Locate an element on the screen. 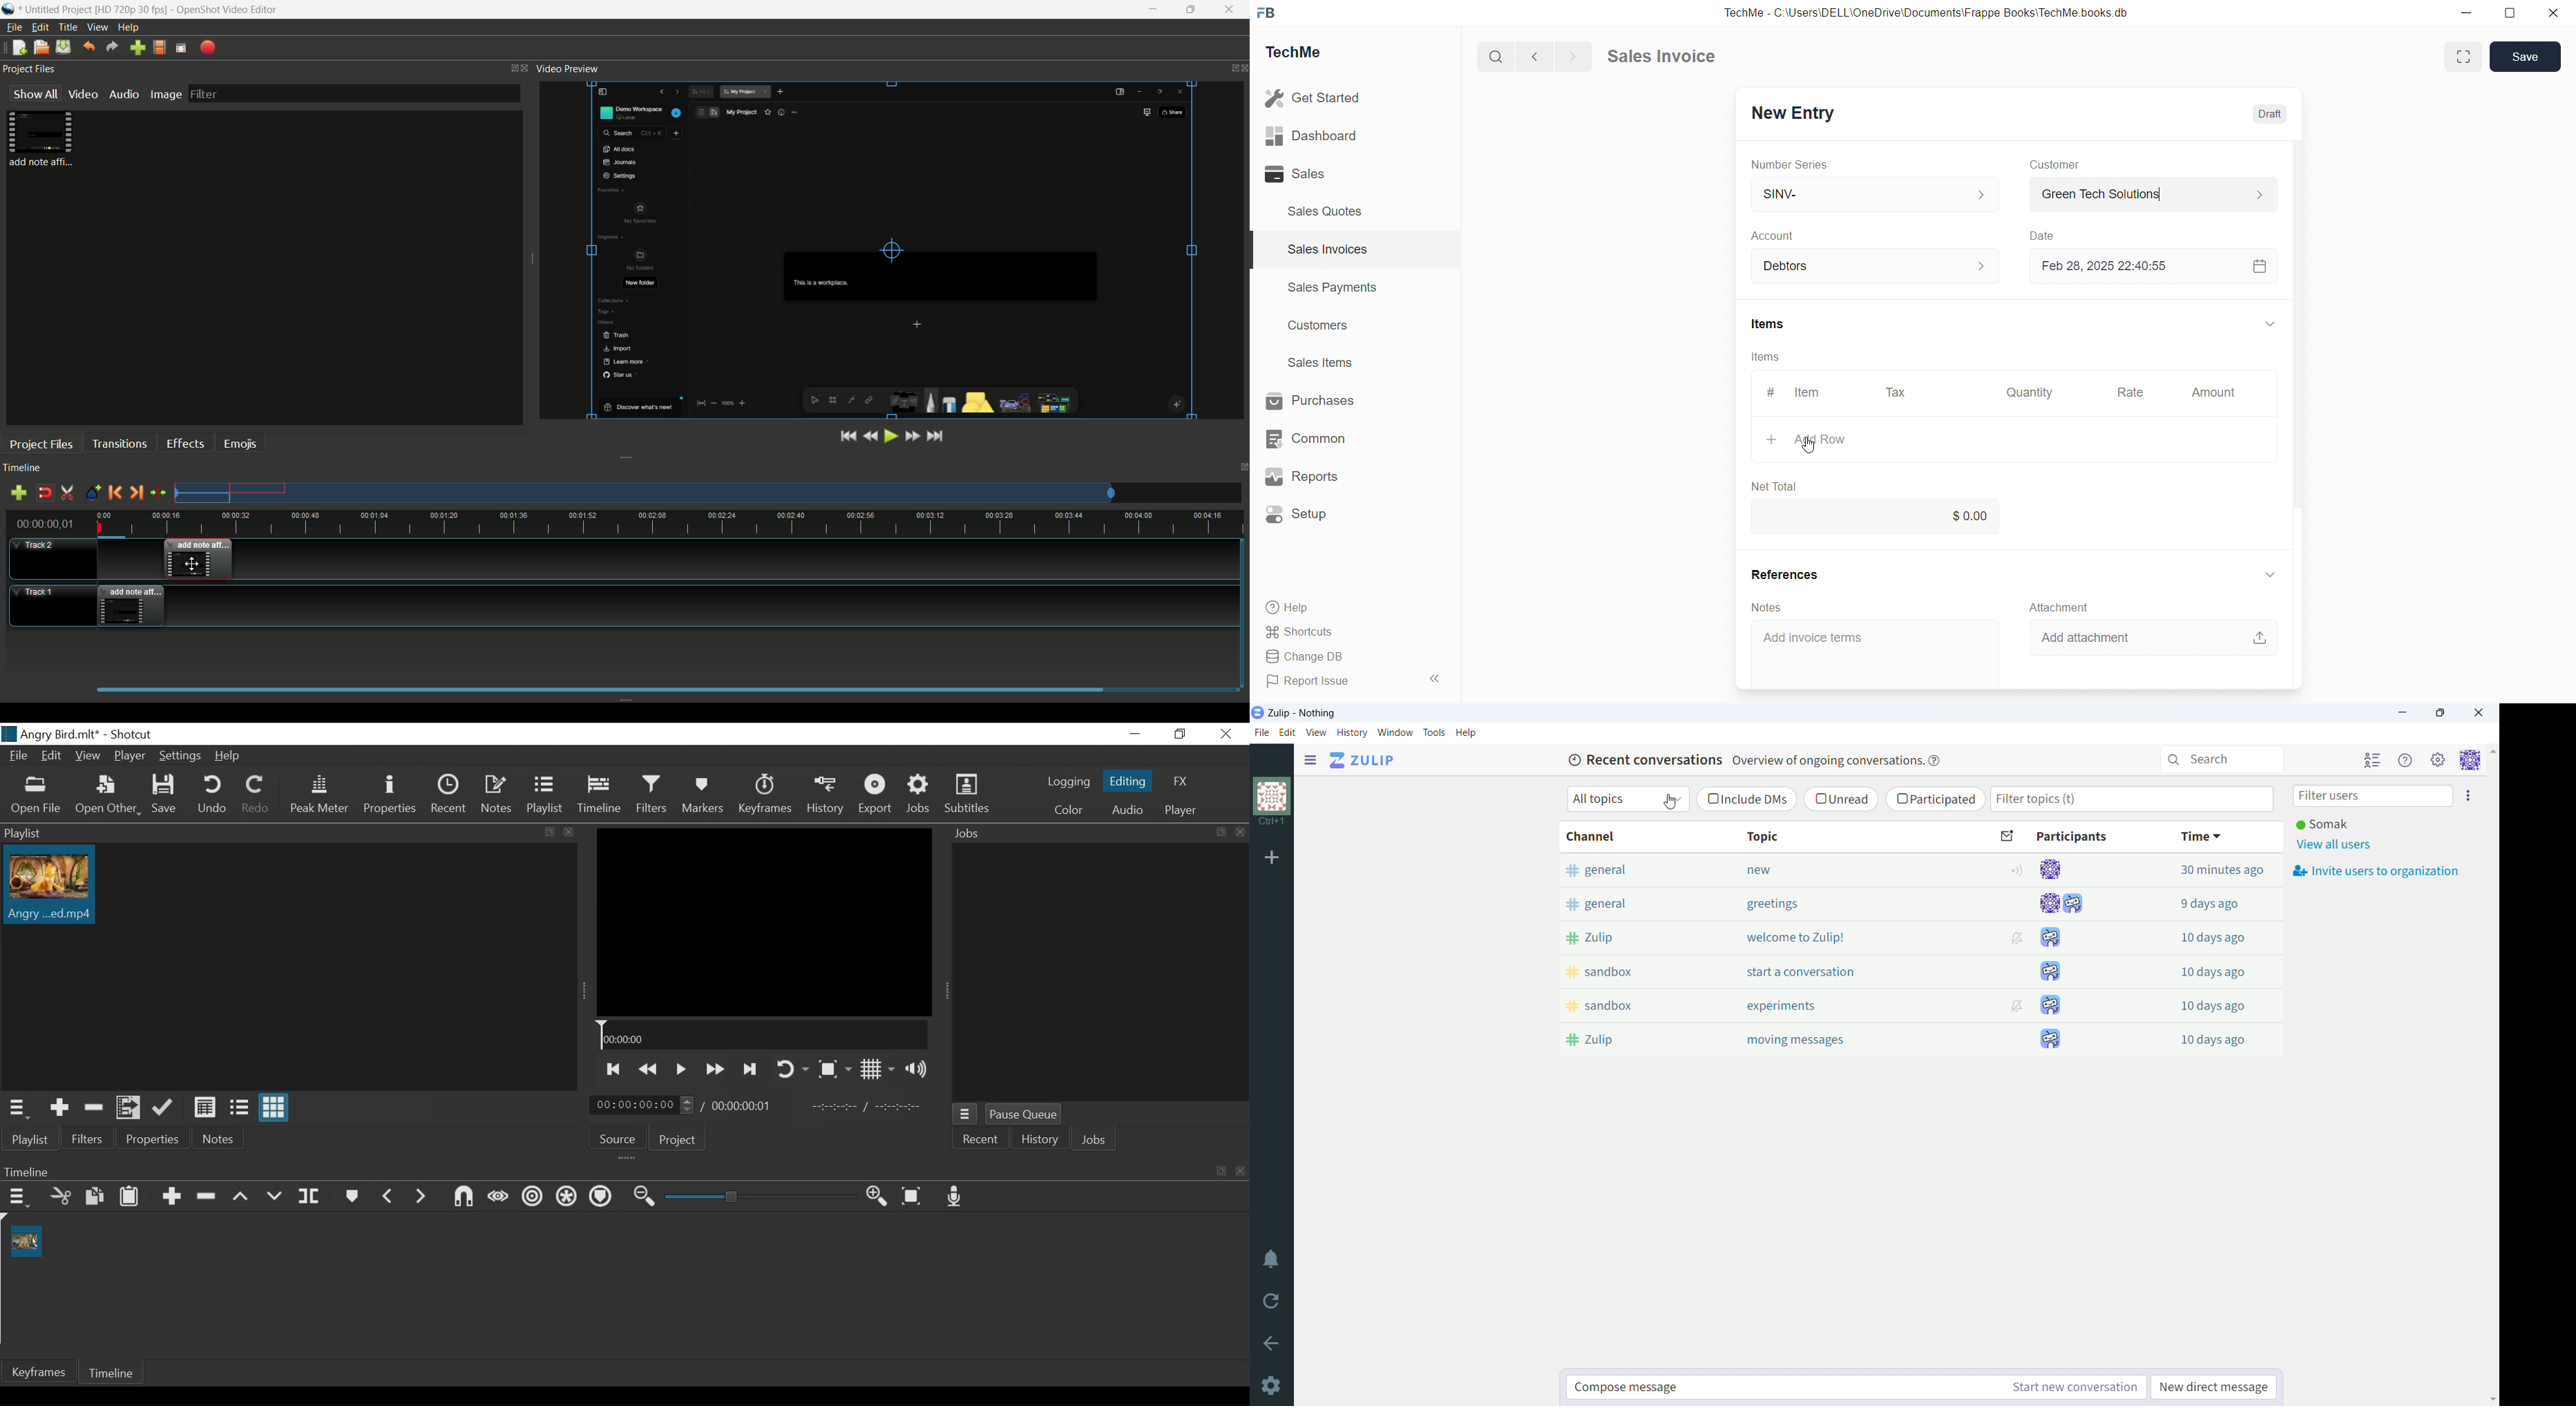  Dashboard is located at coordinates (1311, 135).